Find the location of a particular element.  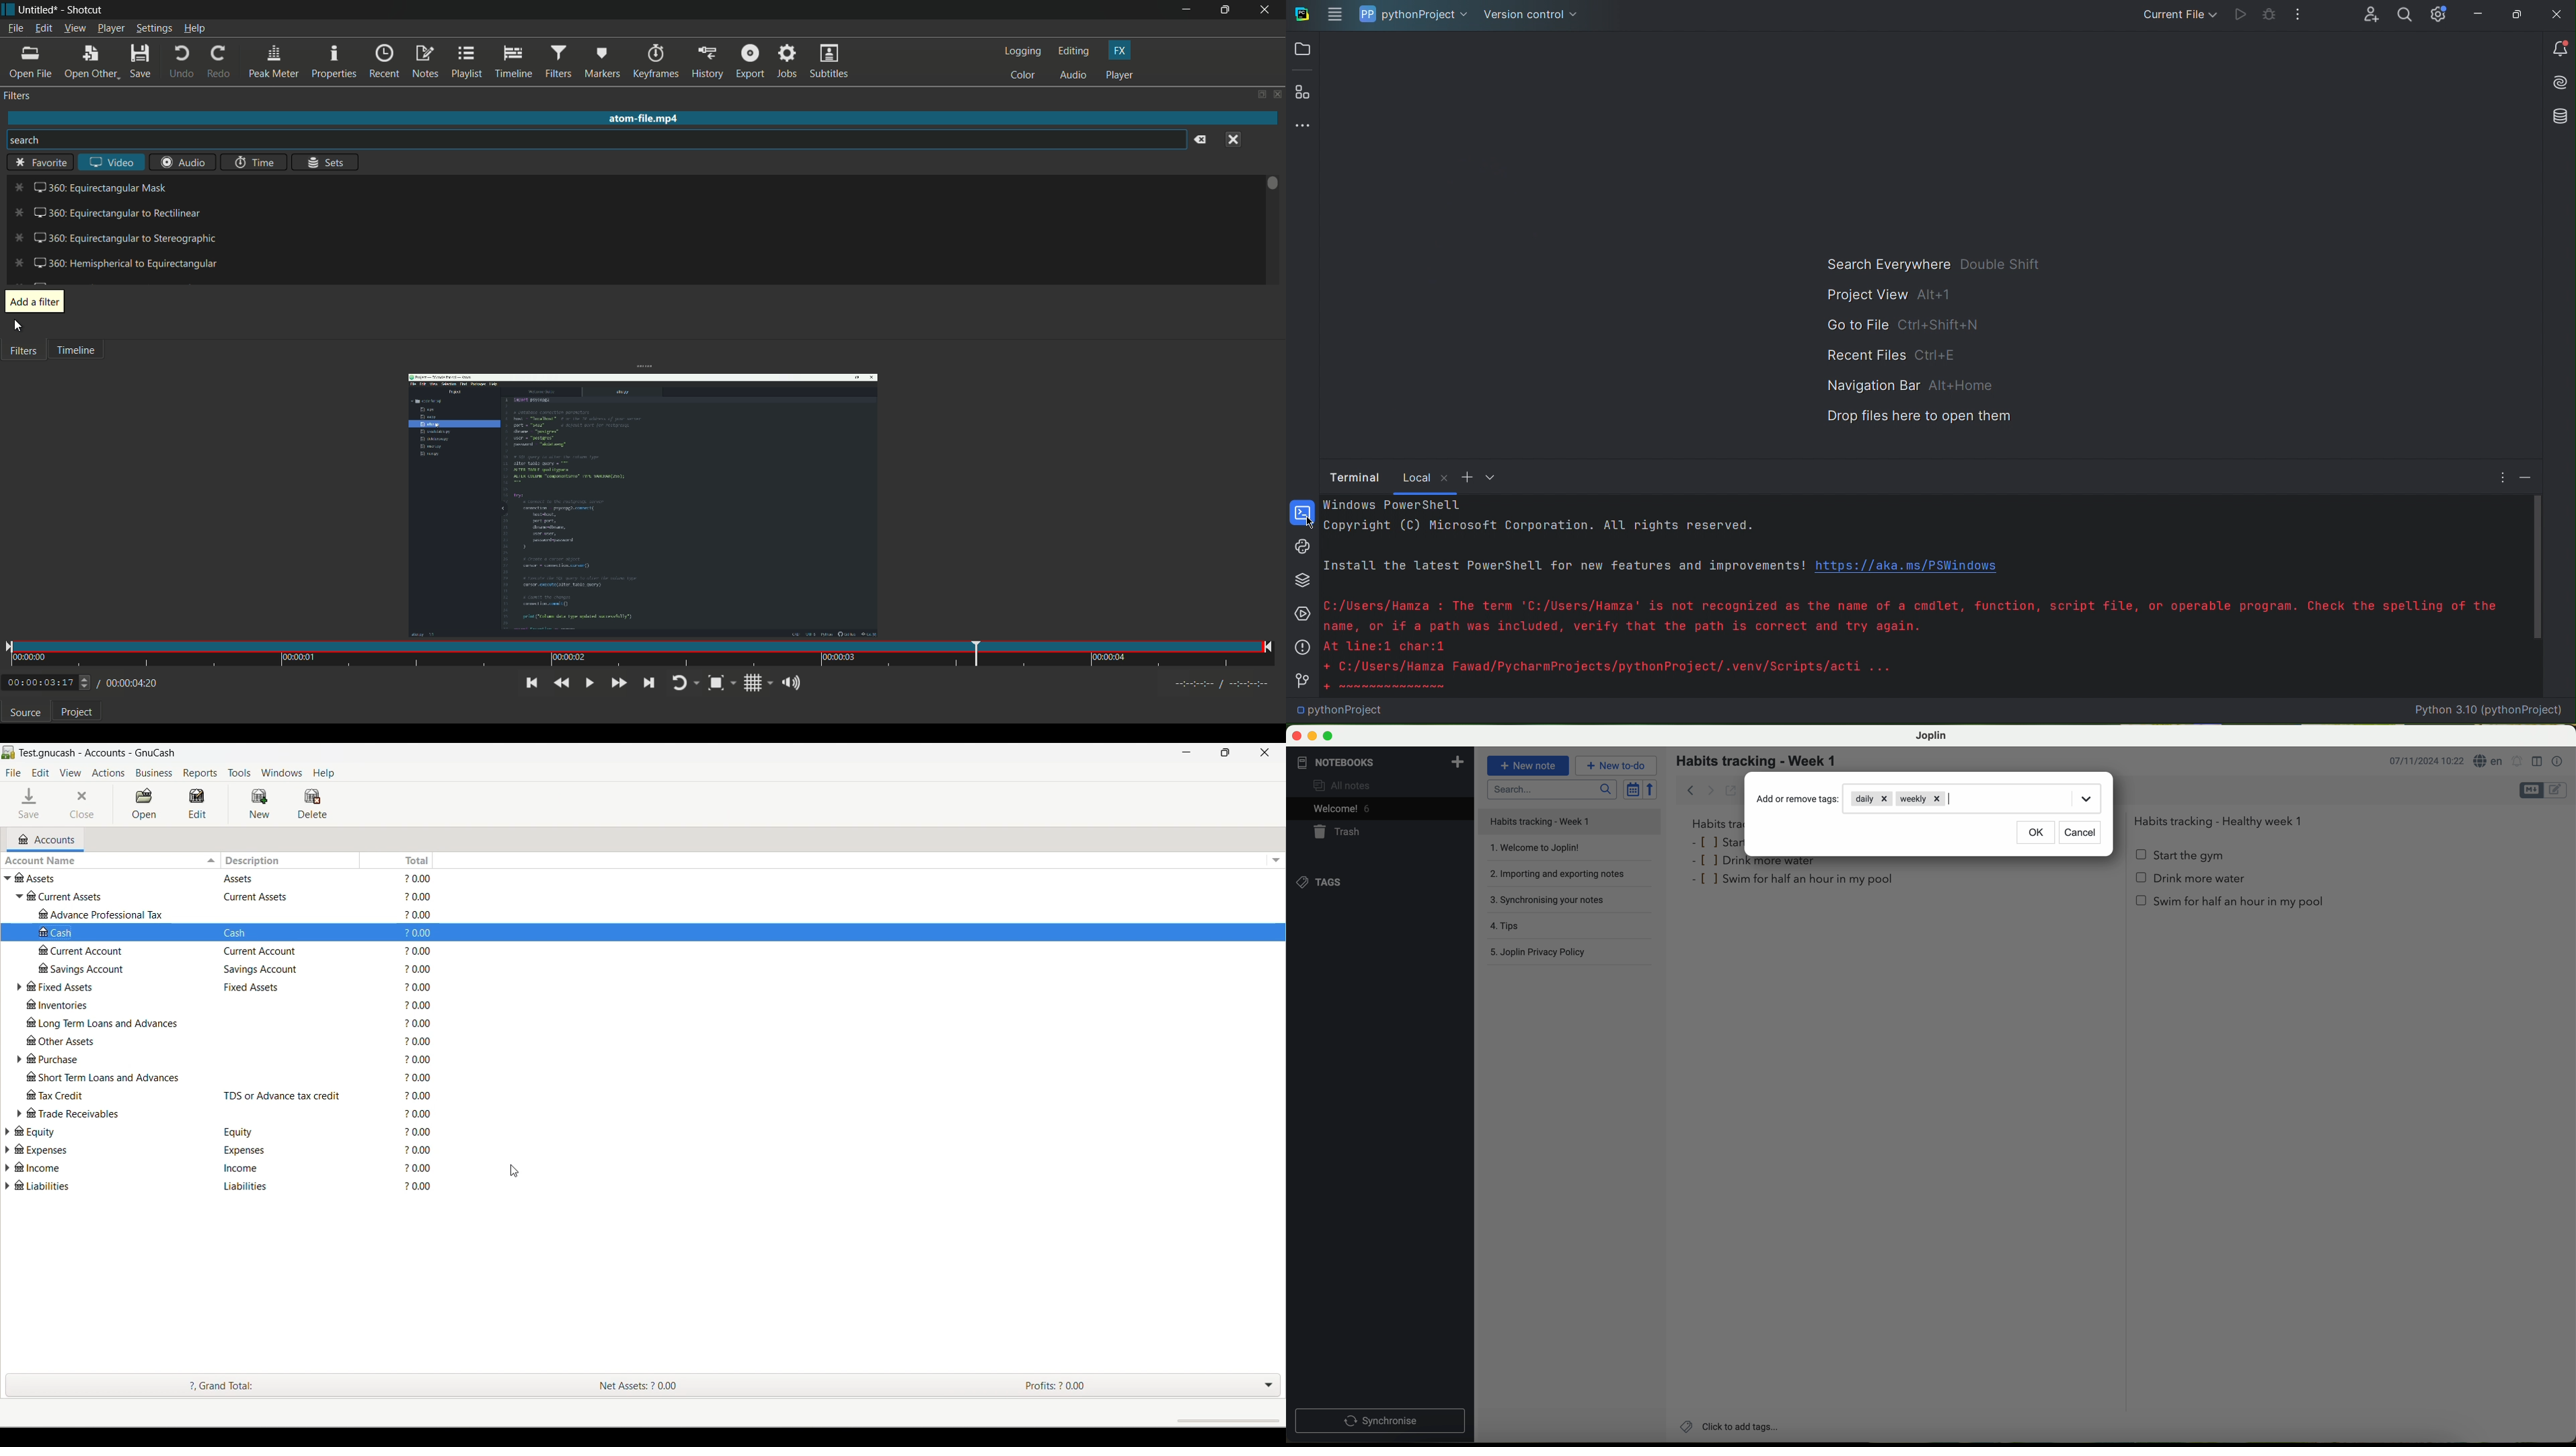

welcome to Joplin is located at coordinates (1568, 852).